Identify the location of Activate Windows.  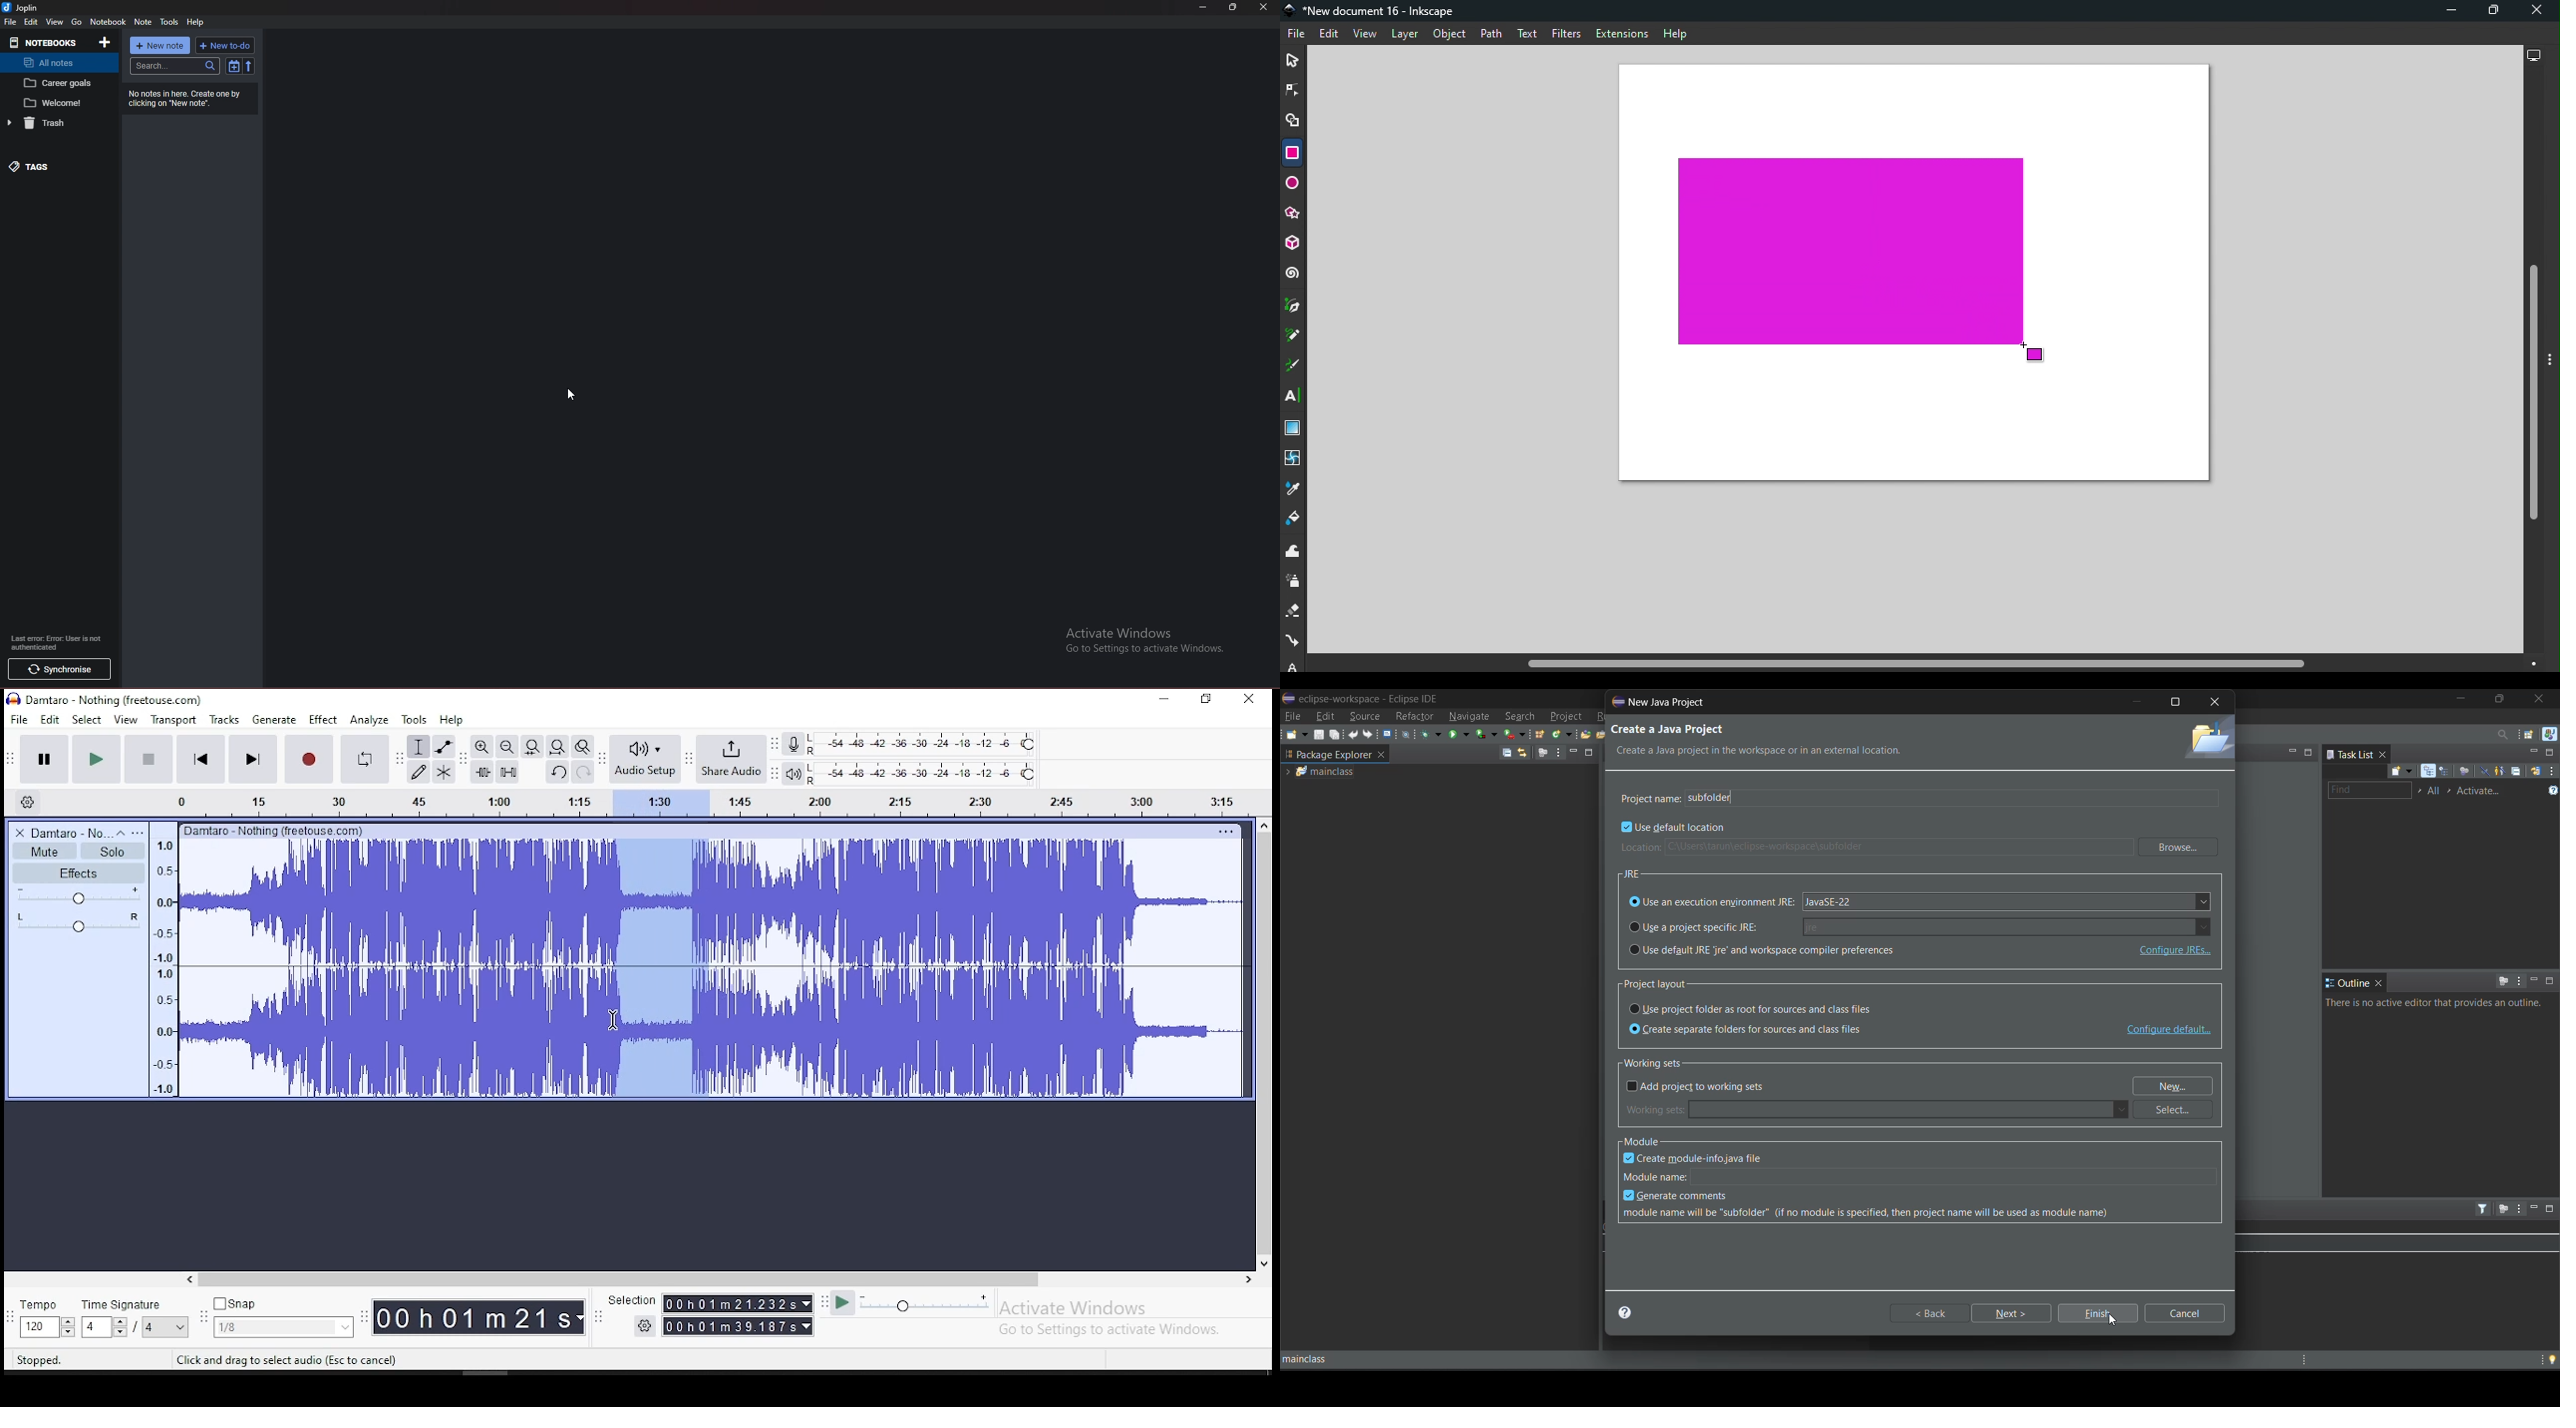
(1140, 645).